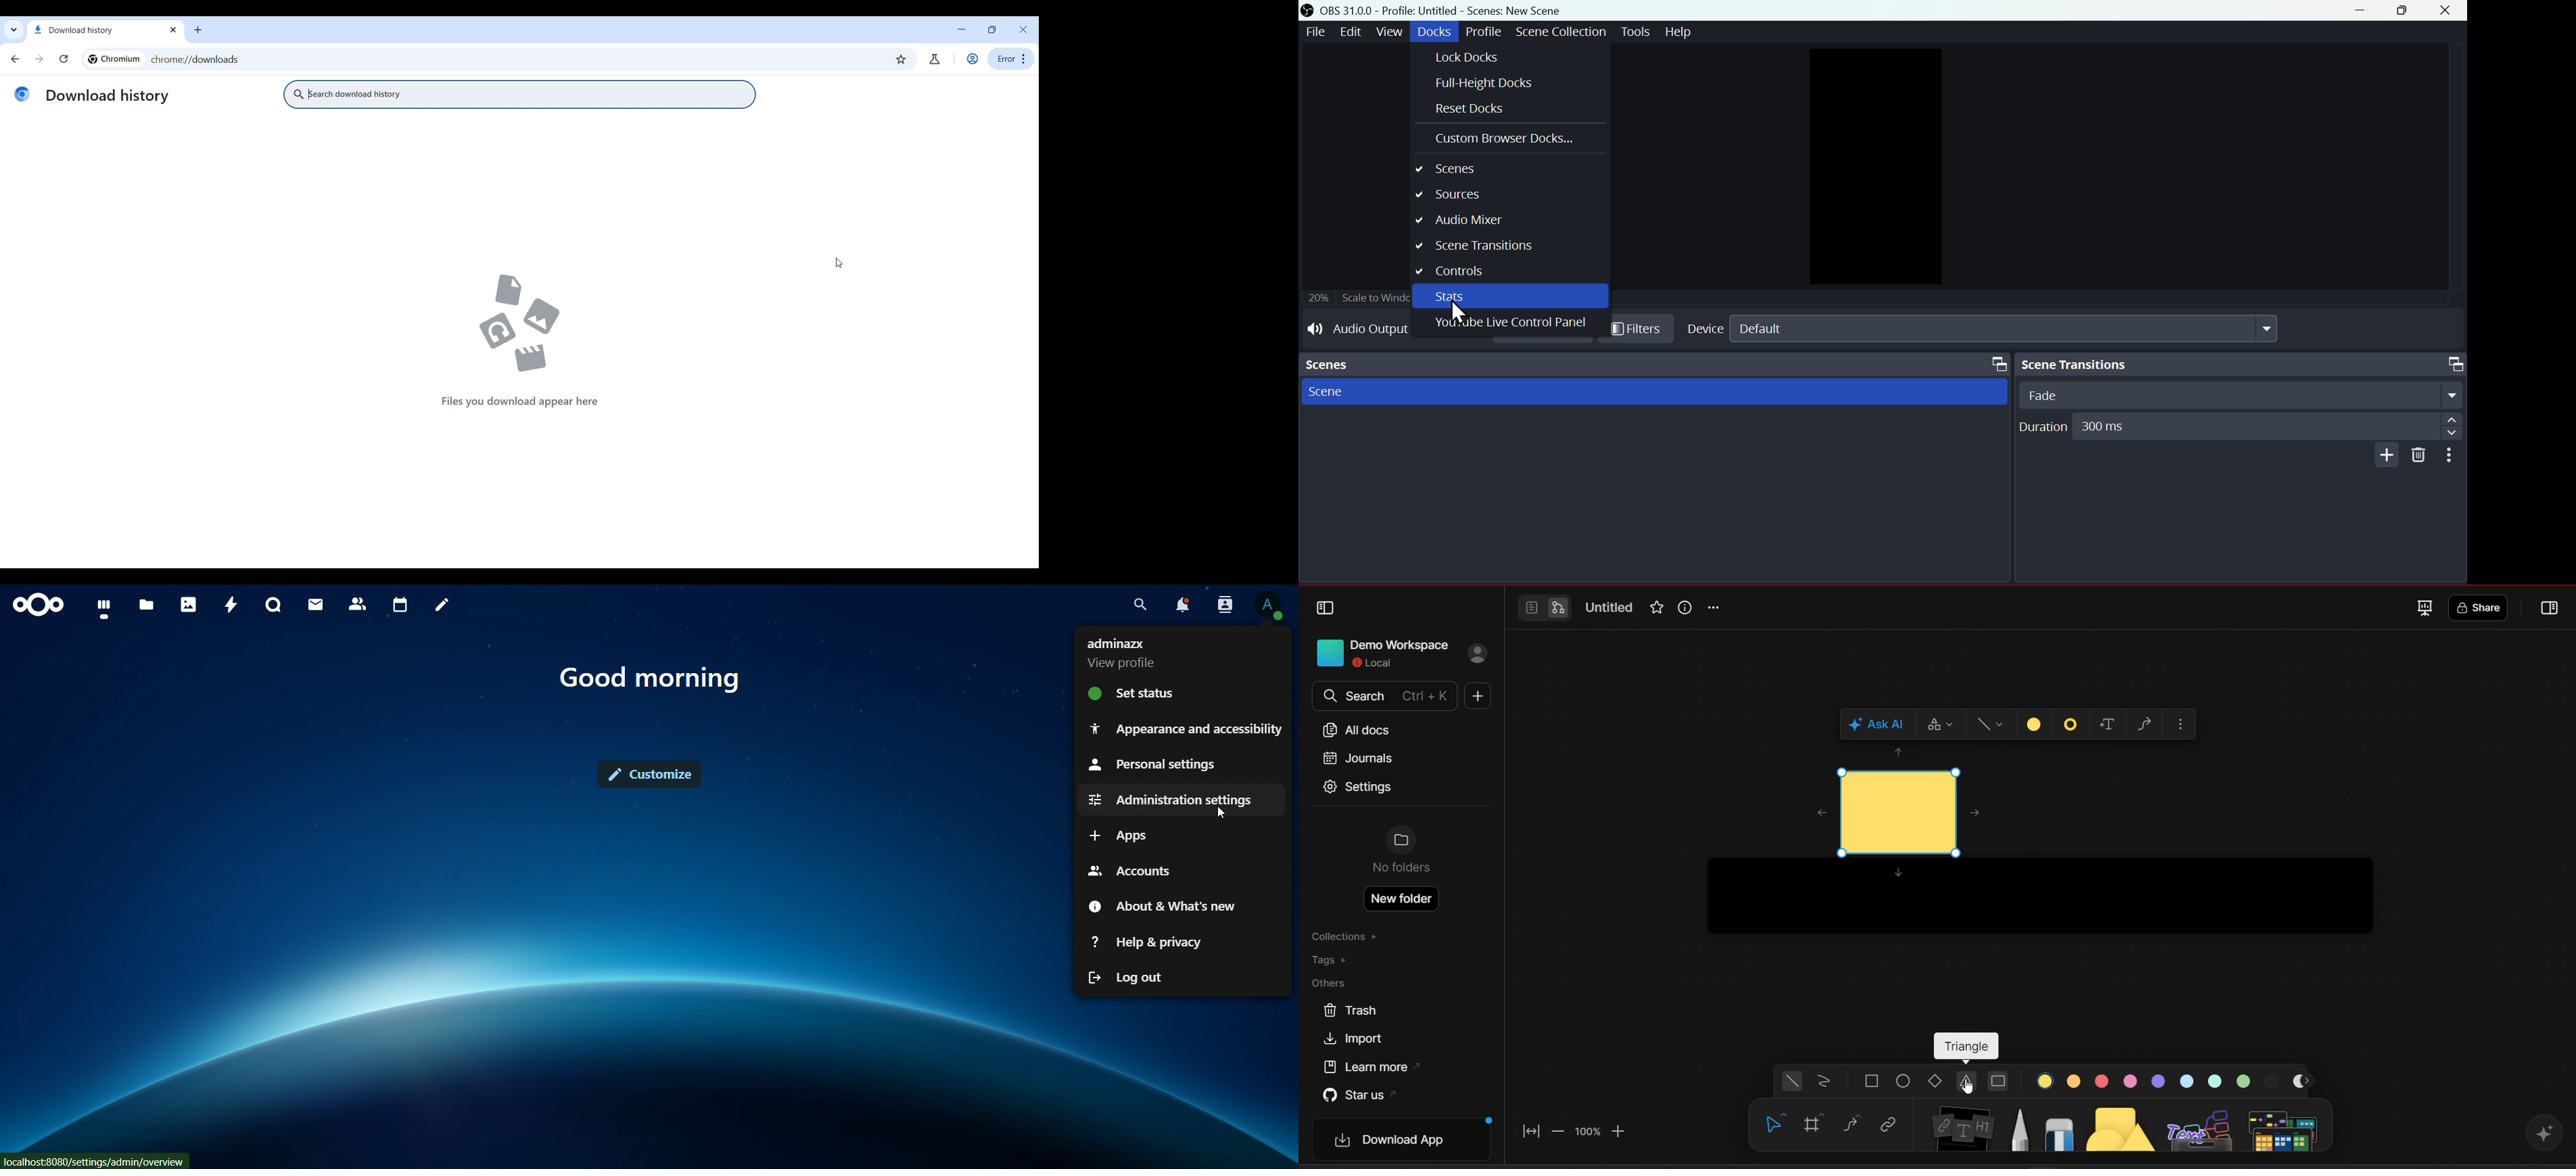 This screenshot has width=2576, height=1176. I want to click on about & what's new, so click(1168, 906).